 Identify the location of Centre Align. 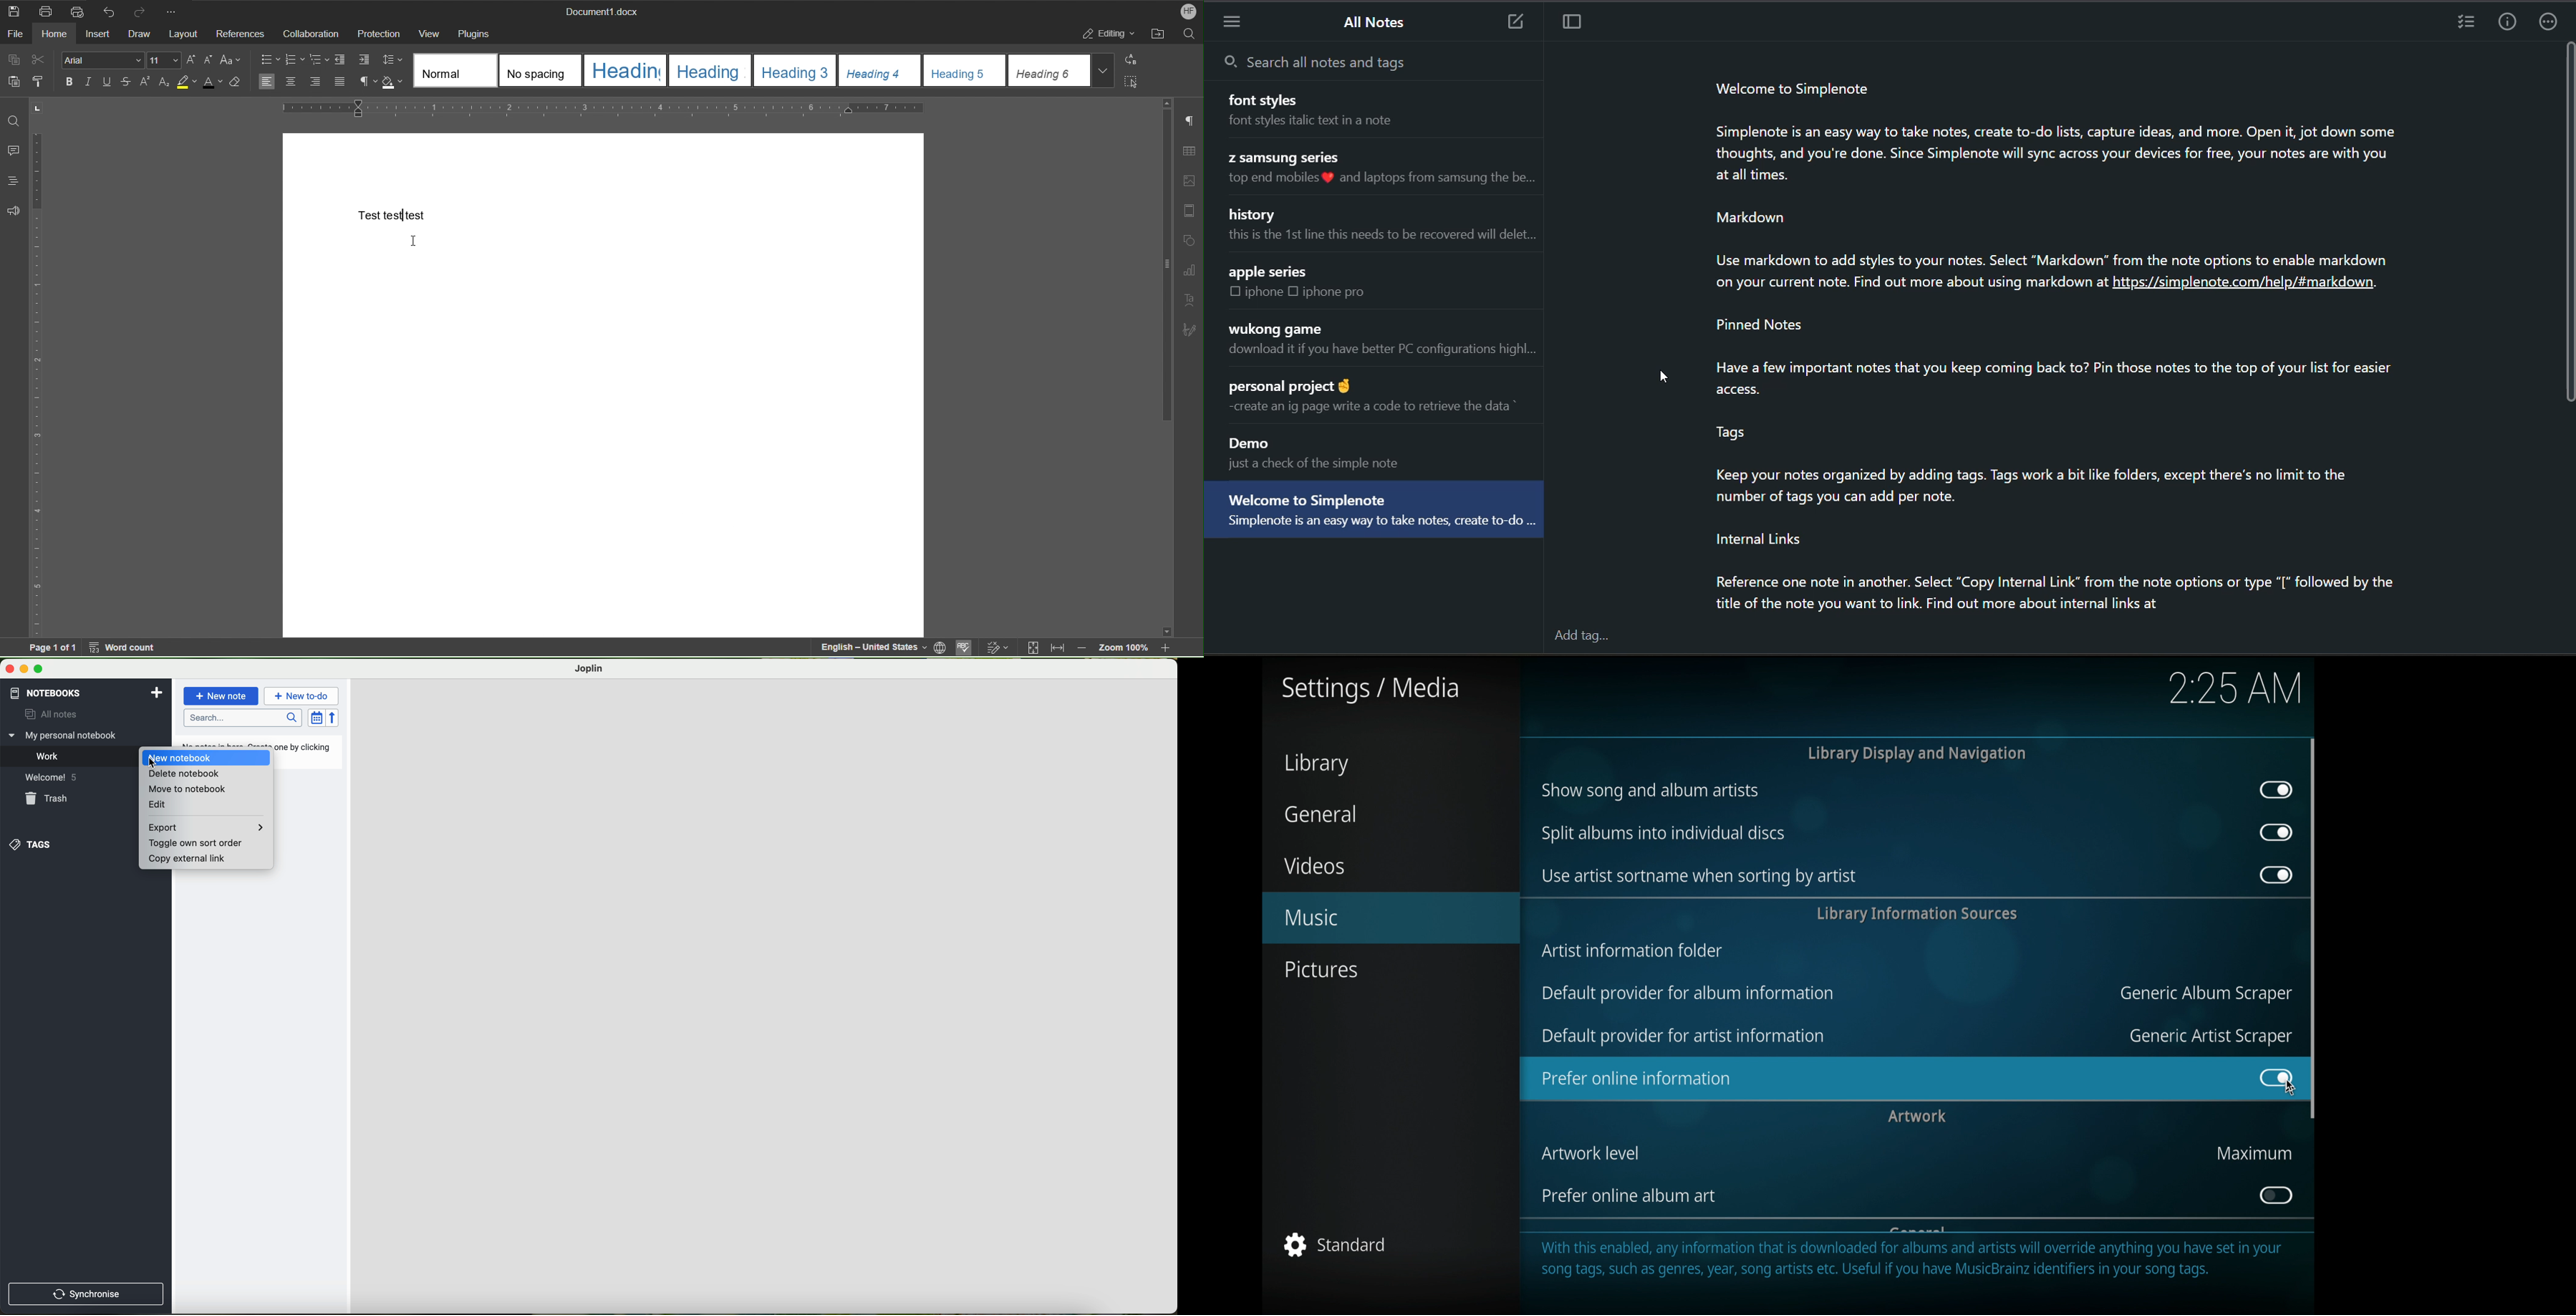
(291, 82).